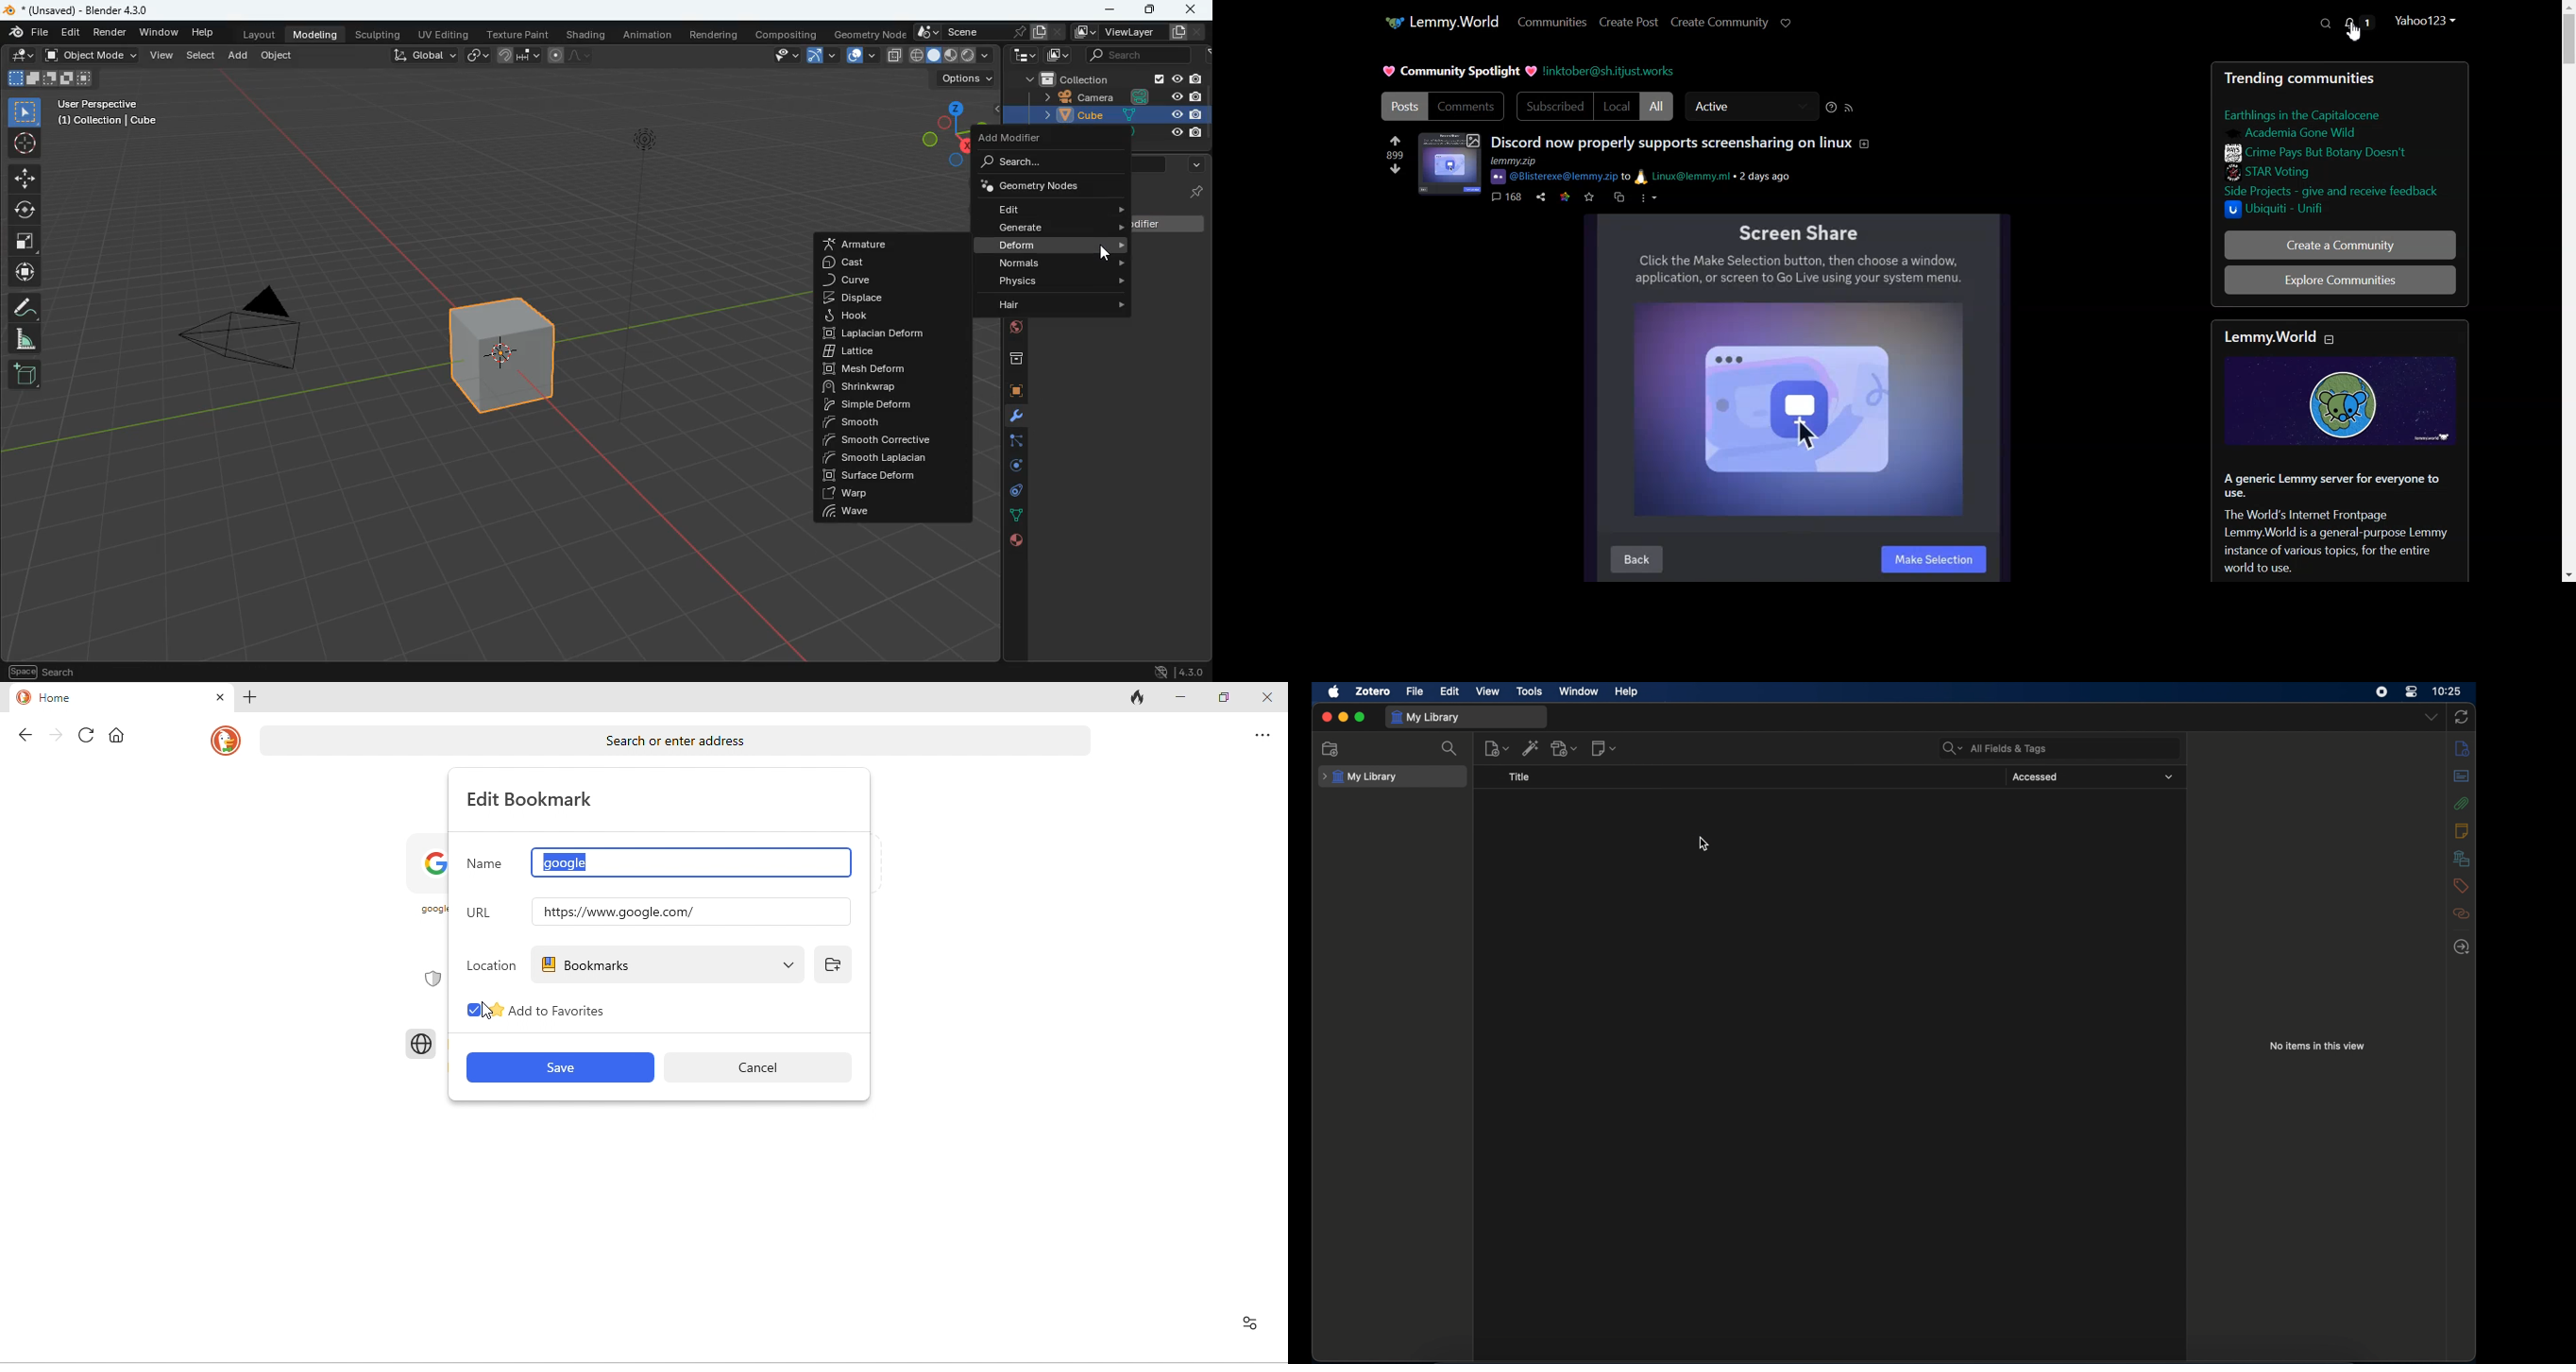 This screenshot has width=2576, height=1372. I want to click on search or enter address, so click(674, 740).